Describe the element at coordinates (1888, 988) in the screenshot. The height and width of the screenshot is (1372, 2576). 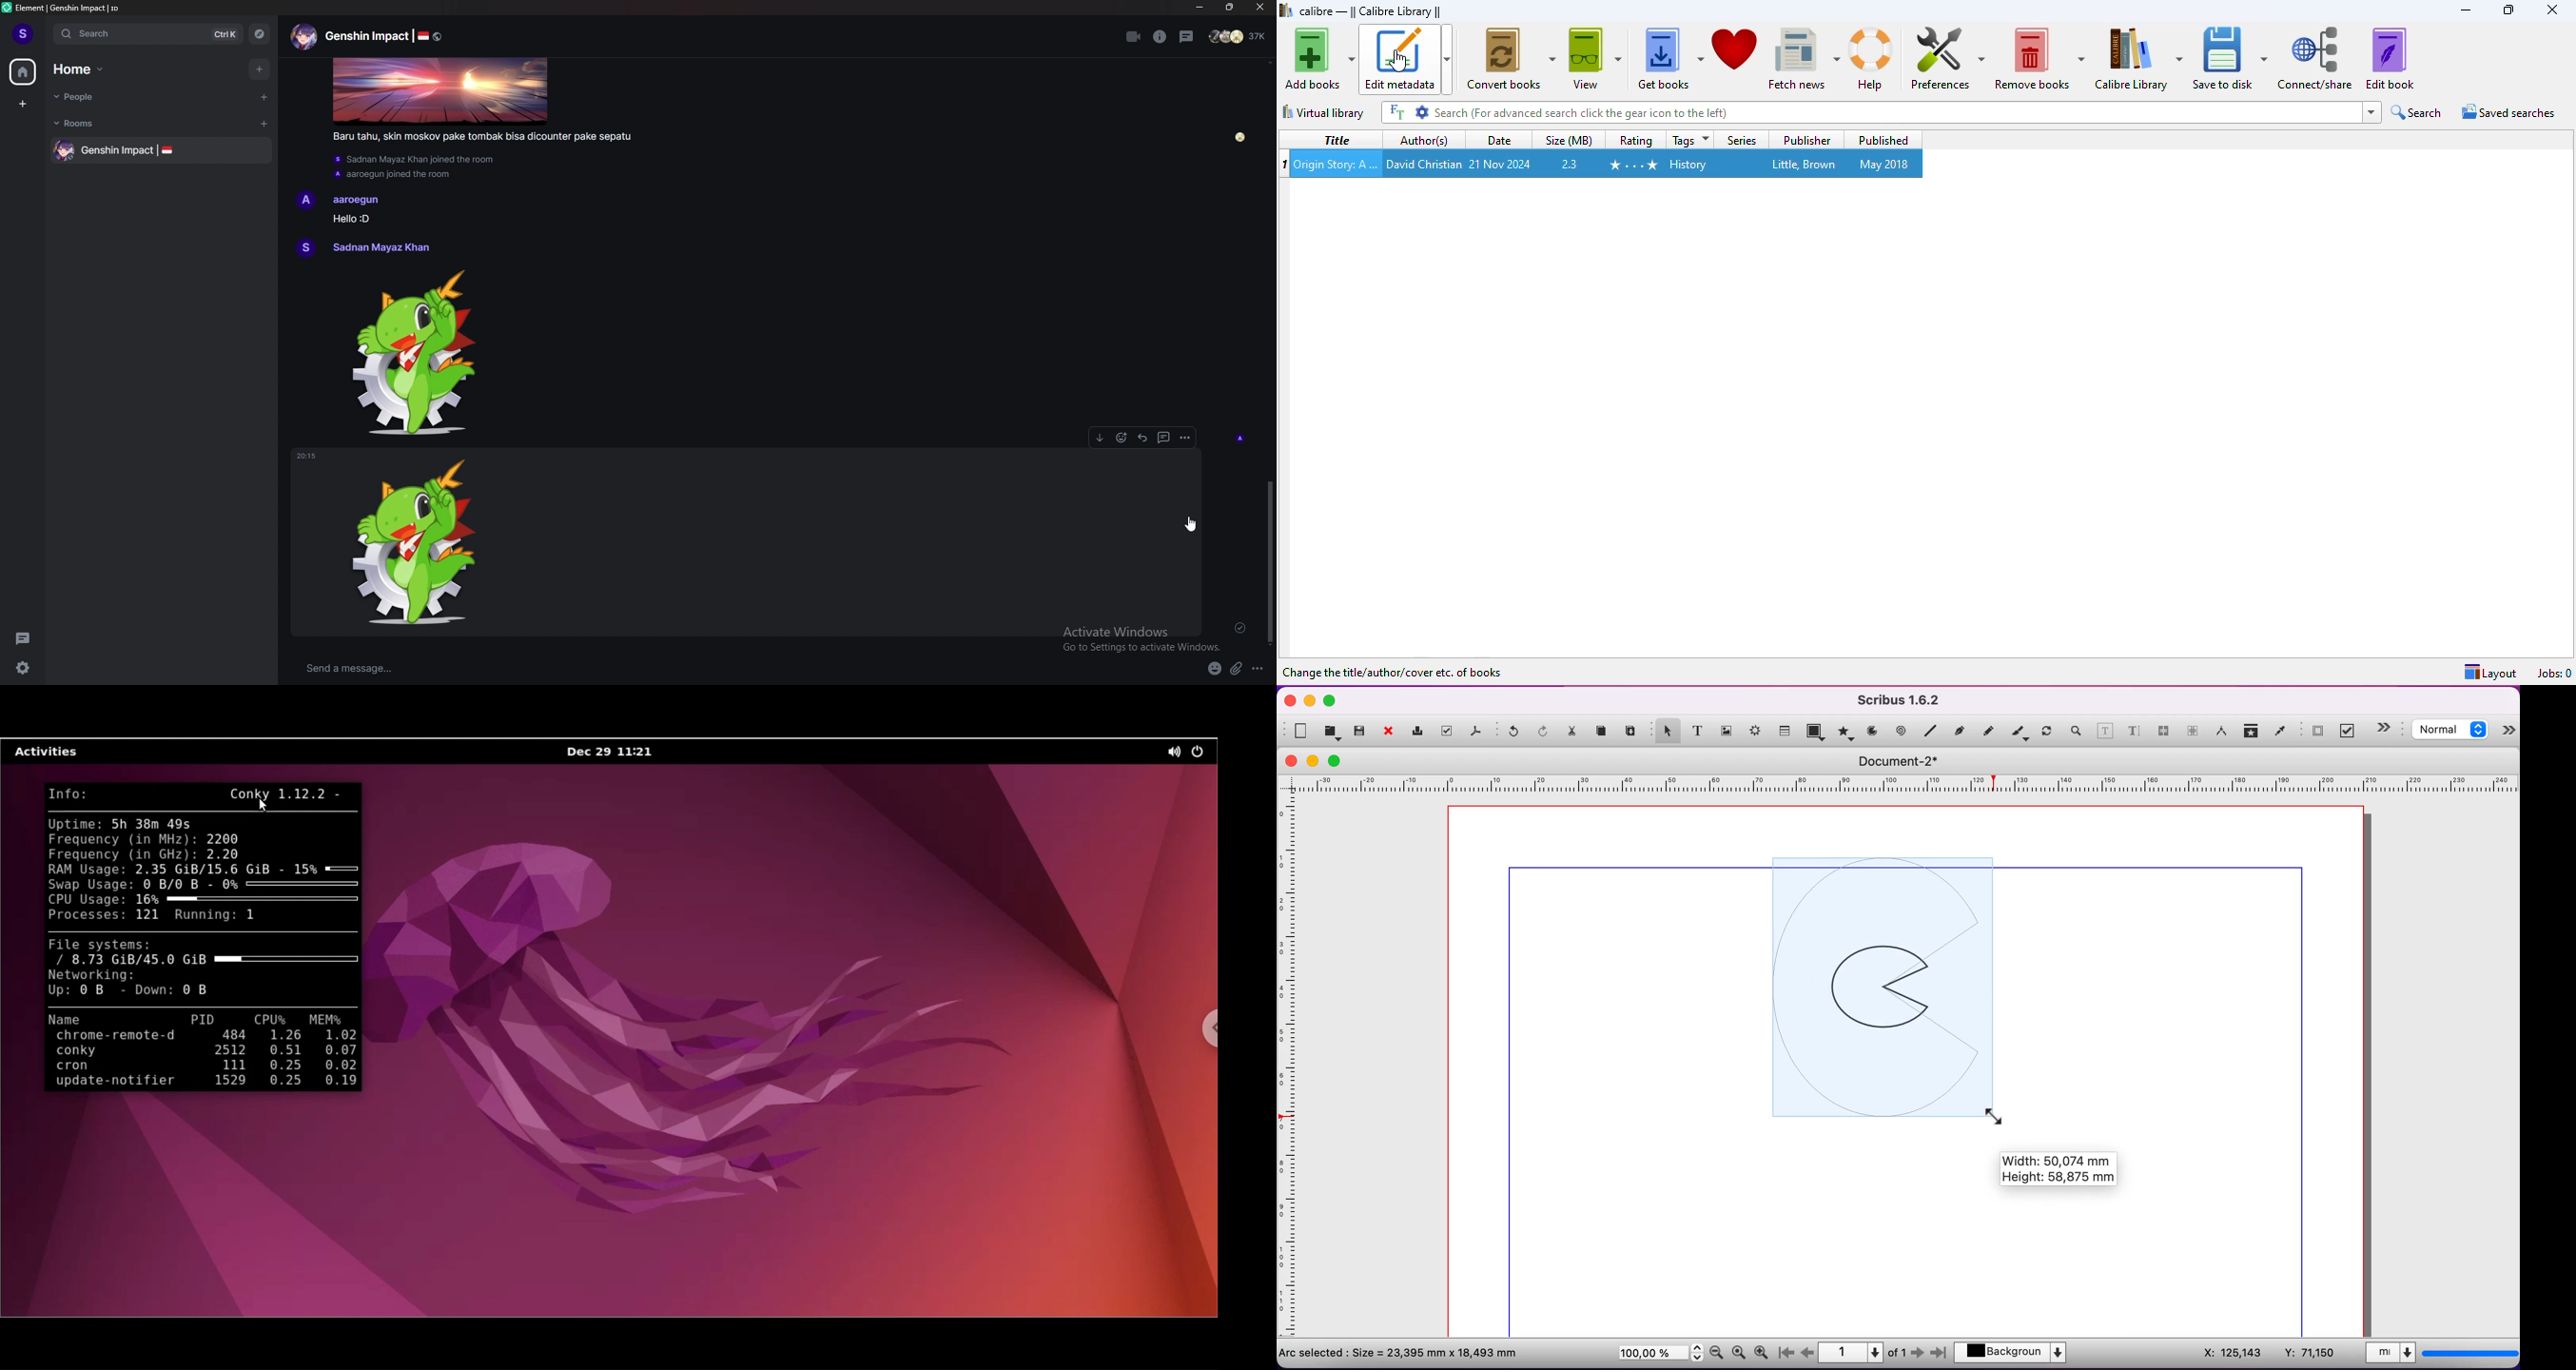
I see `resized shape` at that location.